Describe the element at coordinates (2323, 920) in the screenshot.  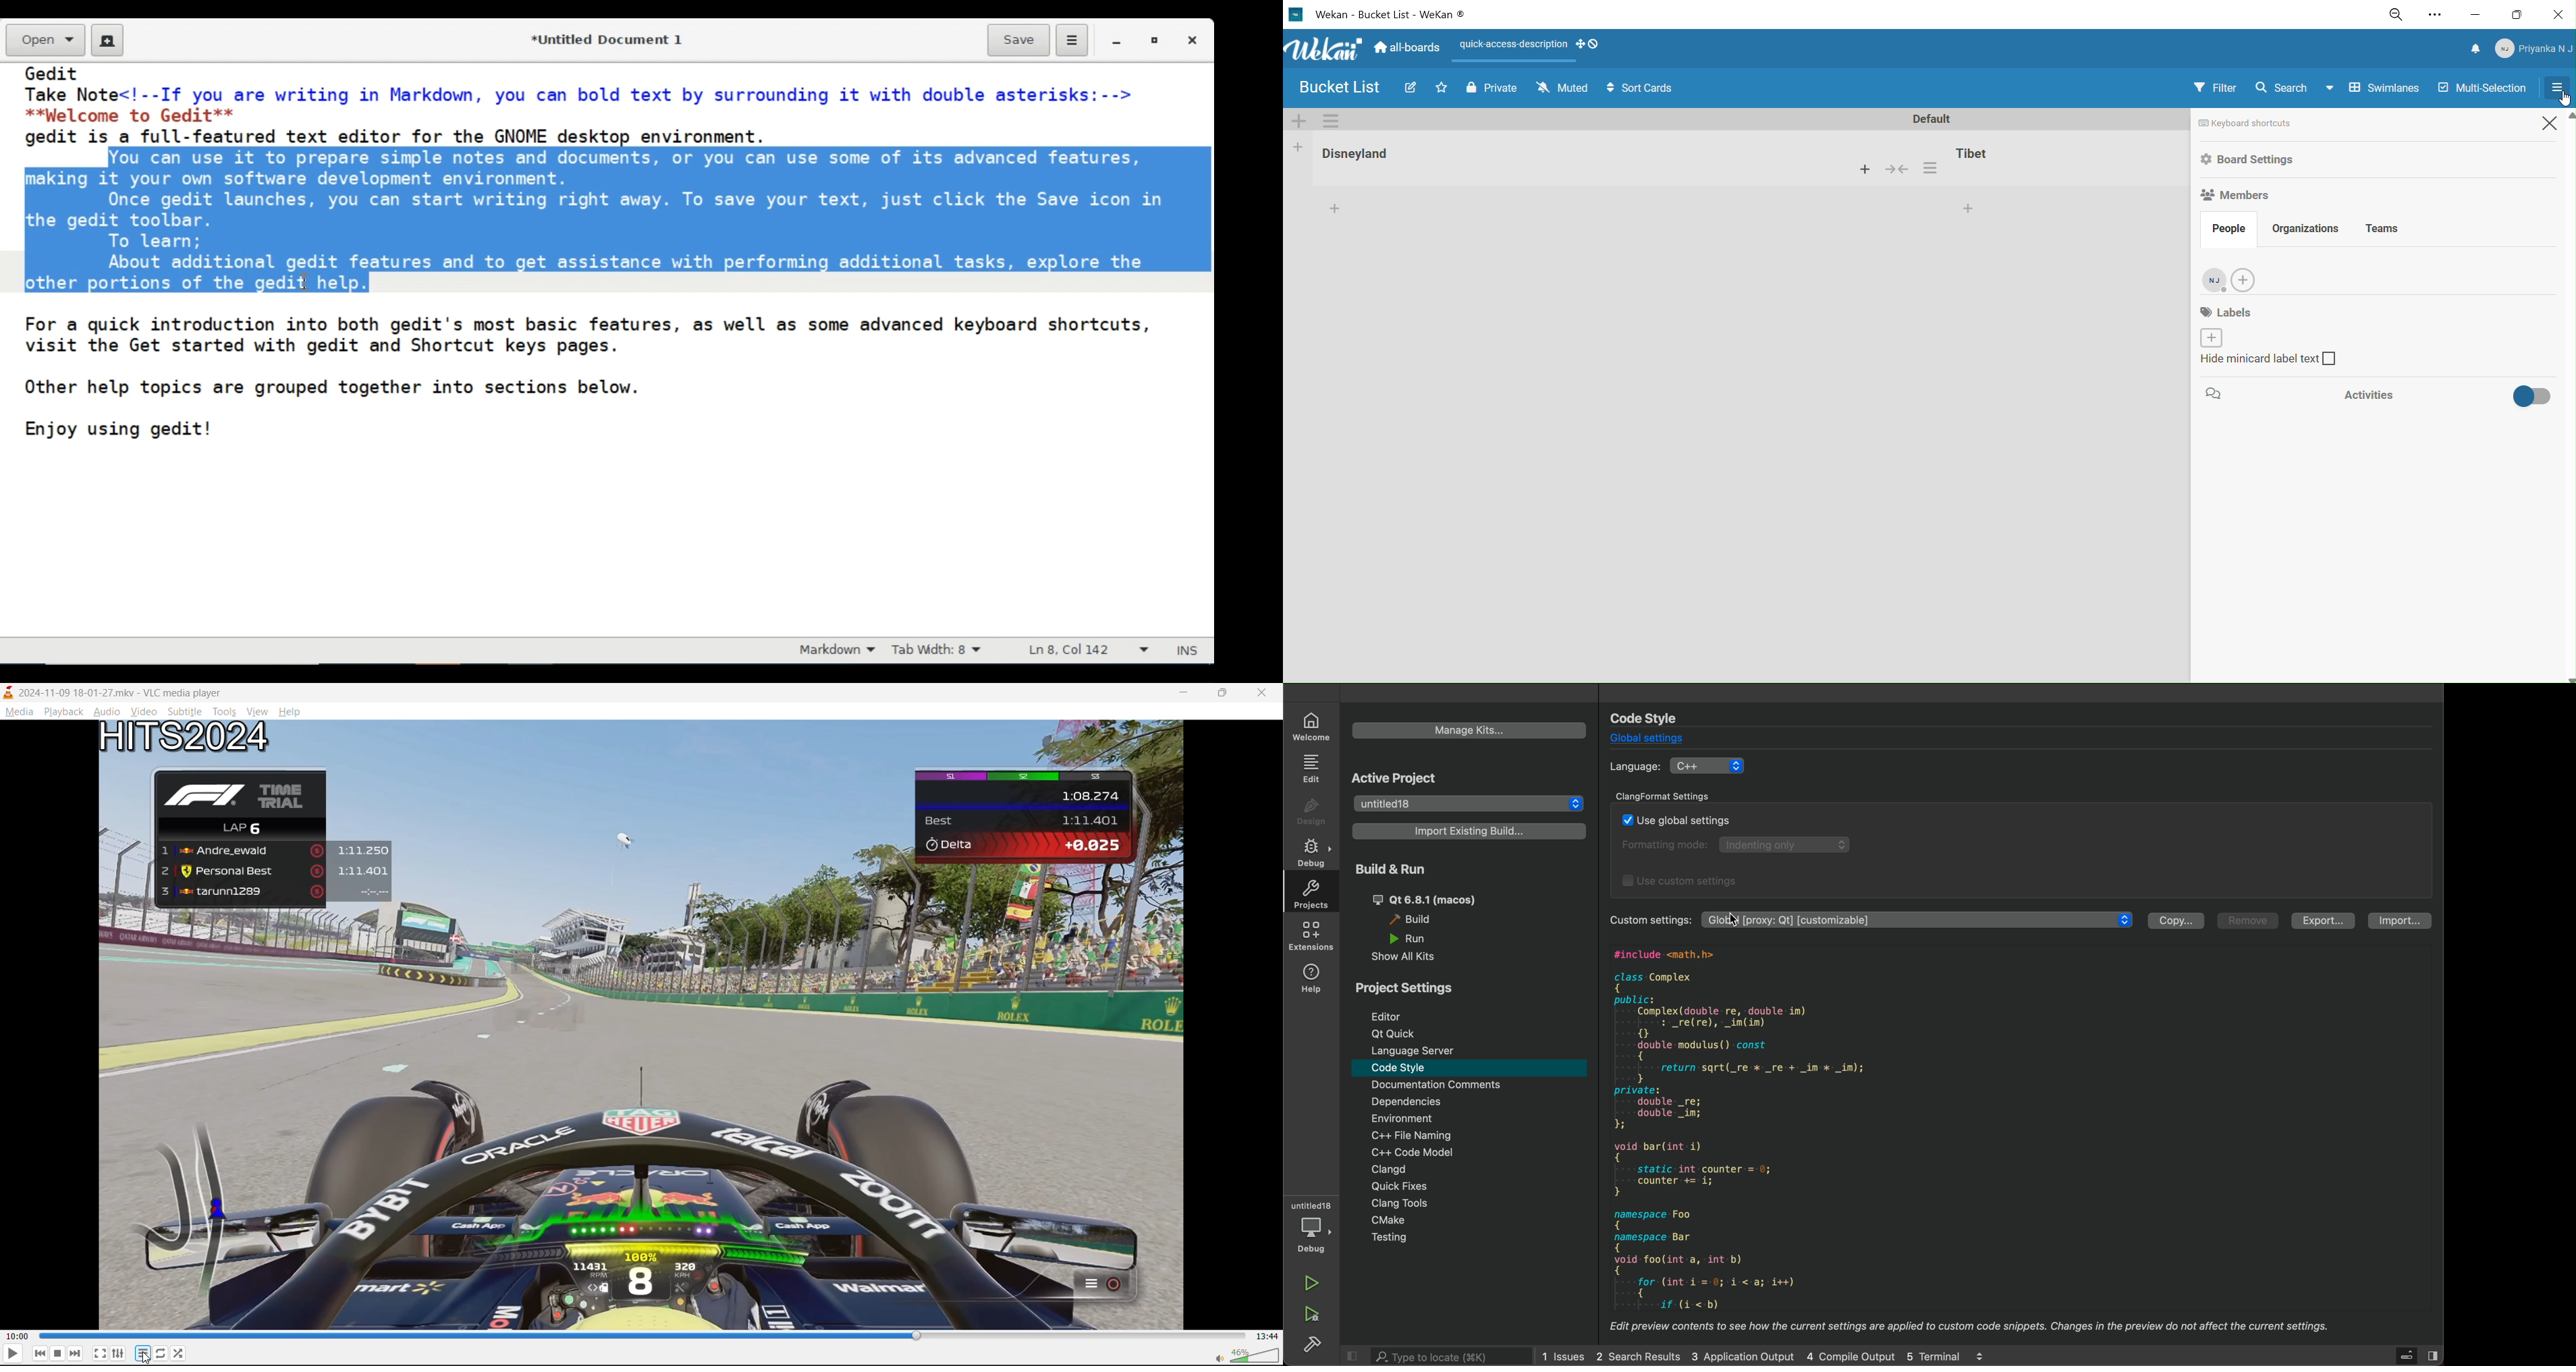
I see `export` at that location.